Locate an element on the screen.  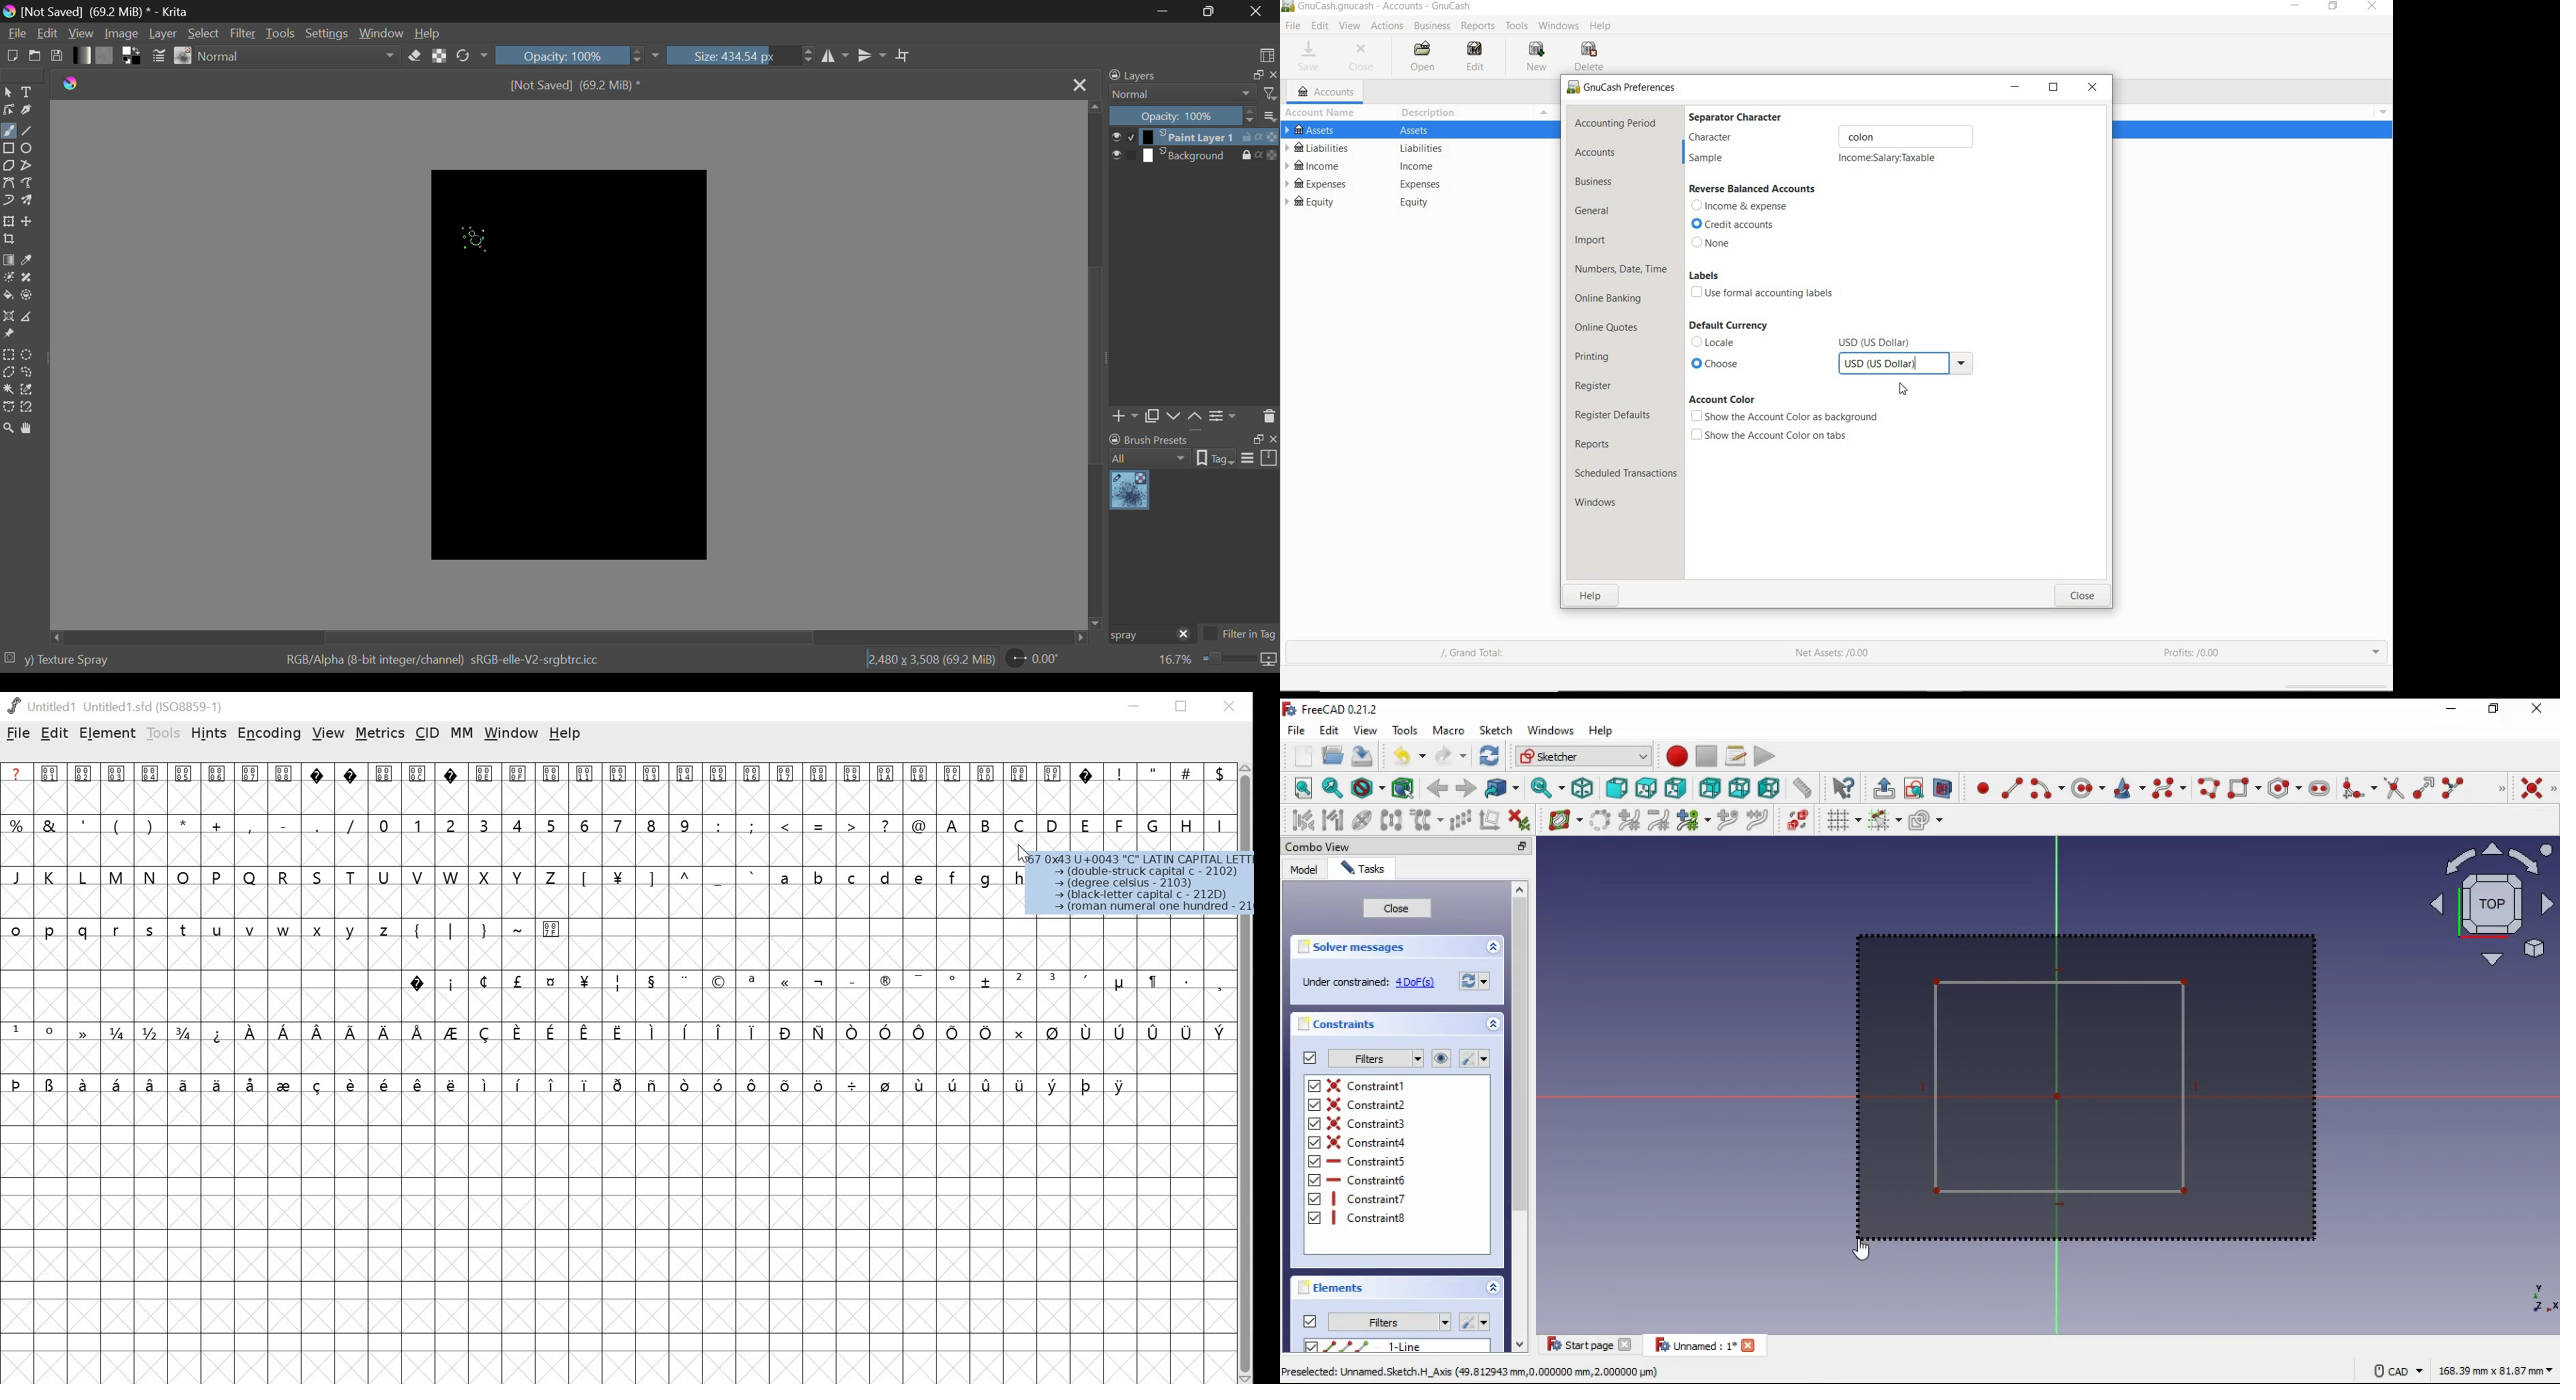
help is located at coordinates (1602, 731).